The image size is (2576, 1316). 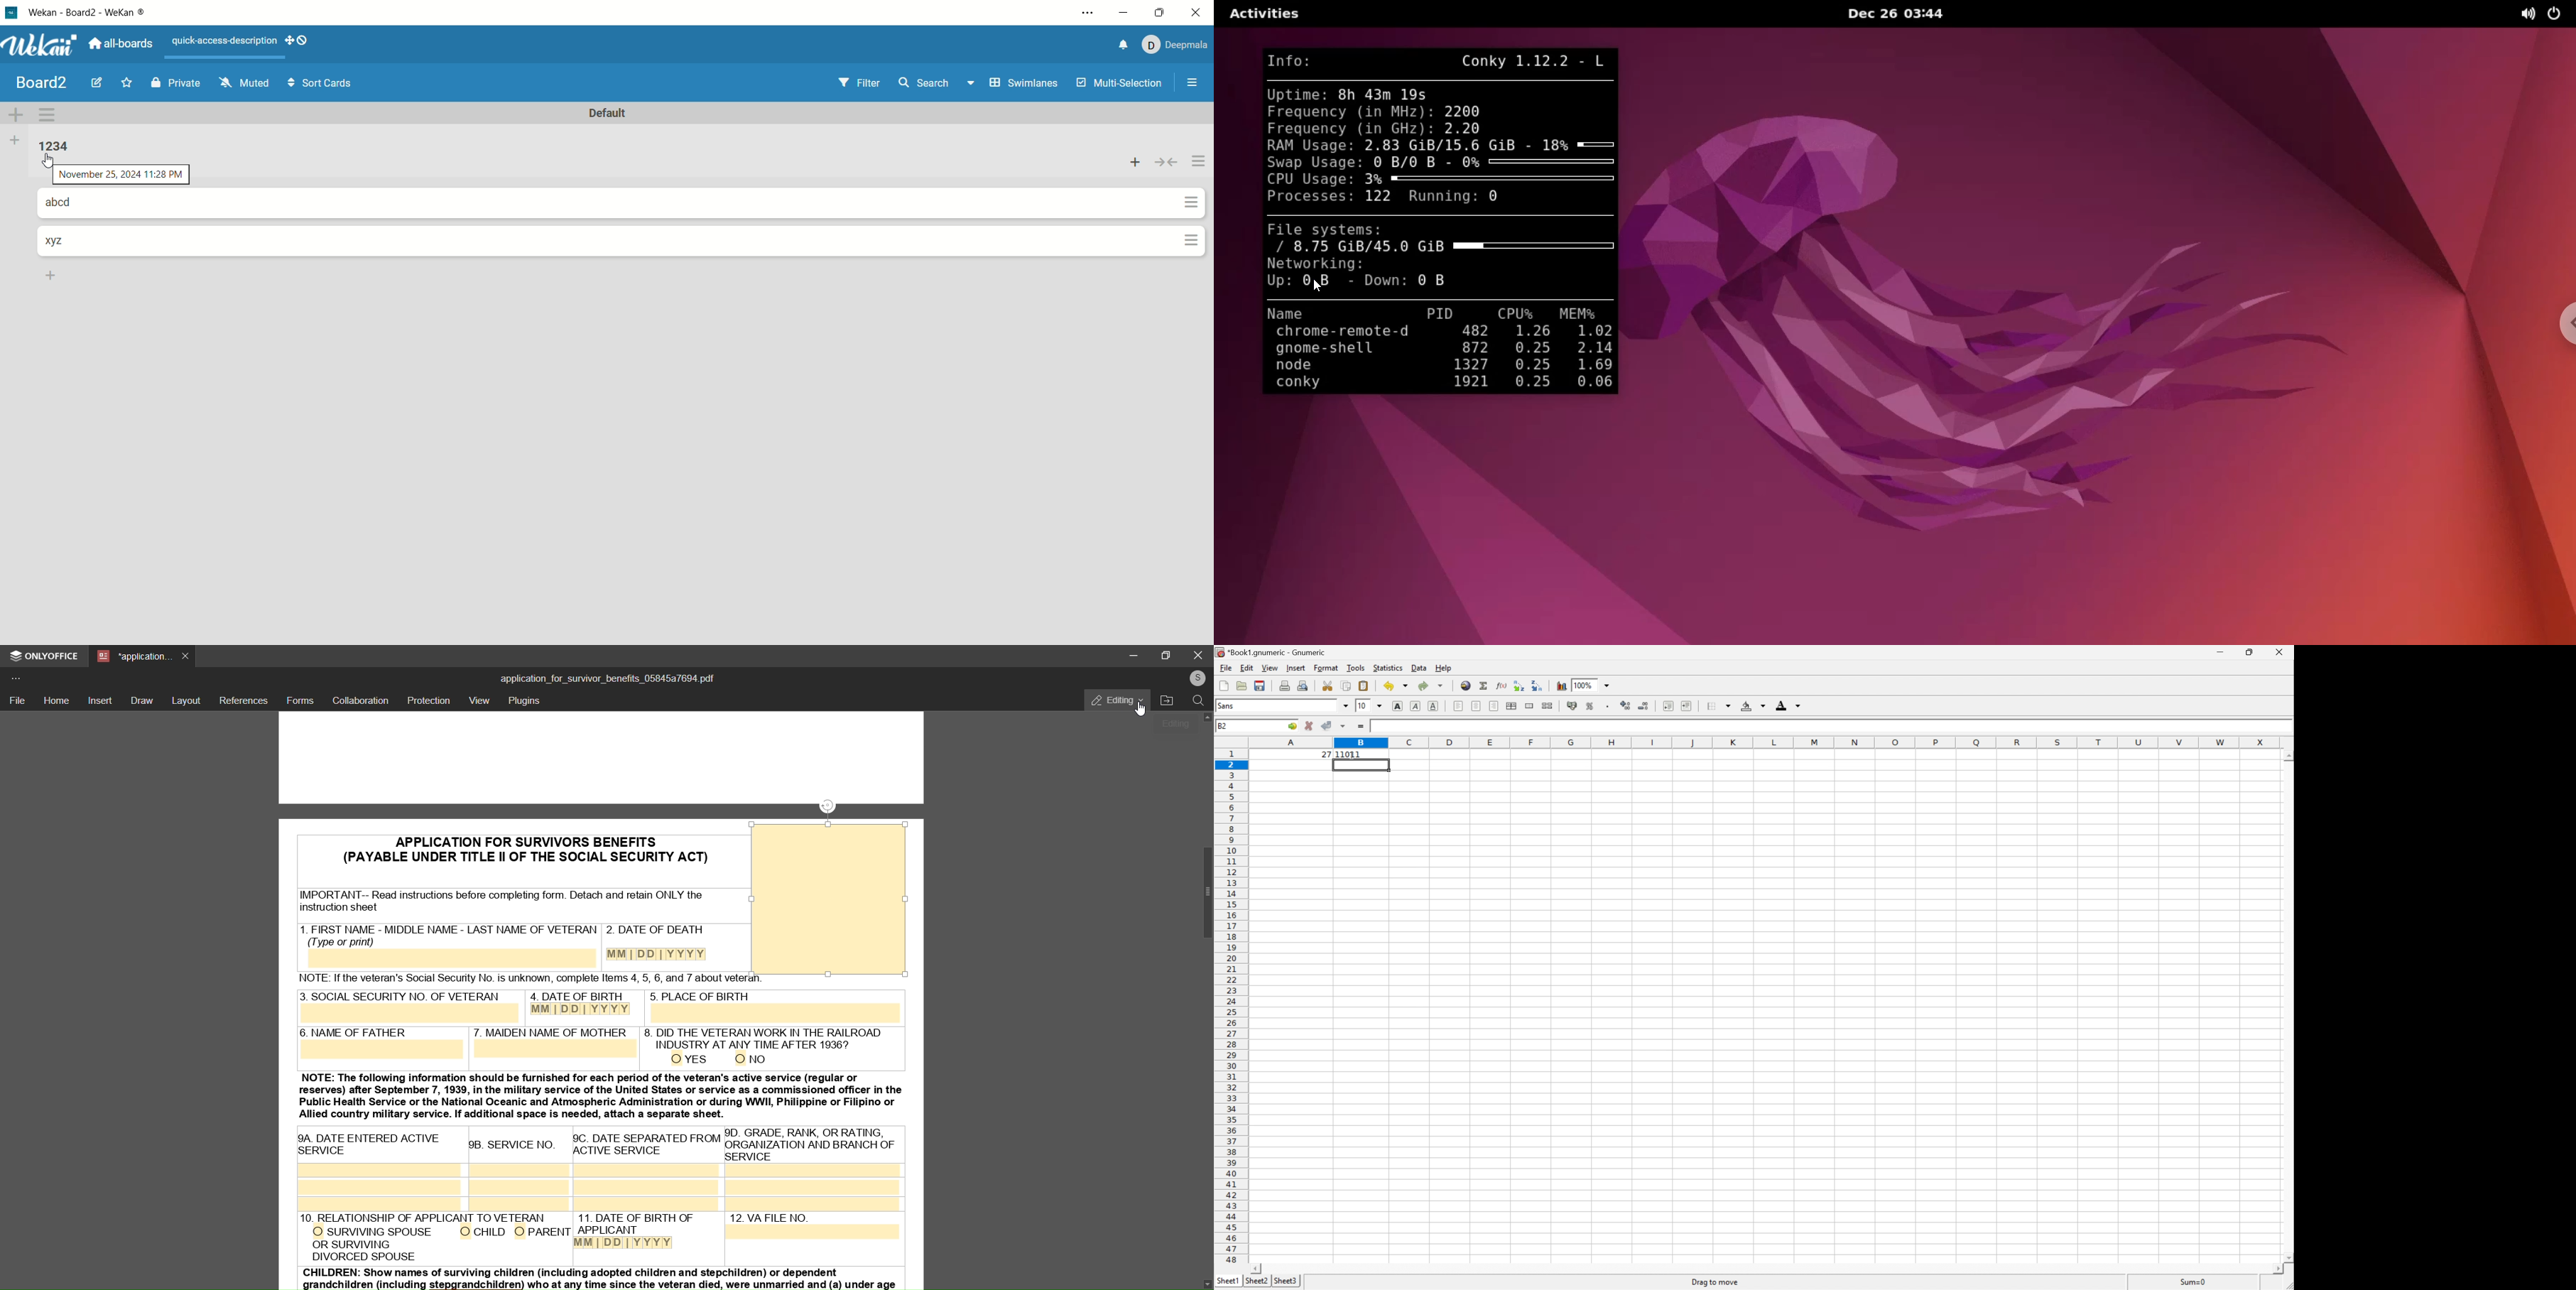 I want to click on Scroll Up, so click(x=2287, y=757).